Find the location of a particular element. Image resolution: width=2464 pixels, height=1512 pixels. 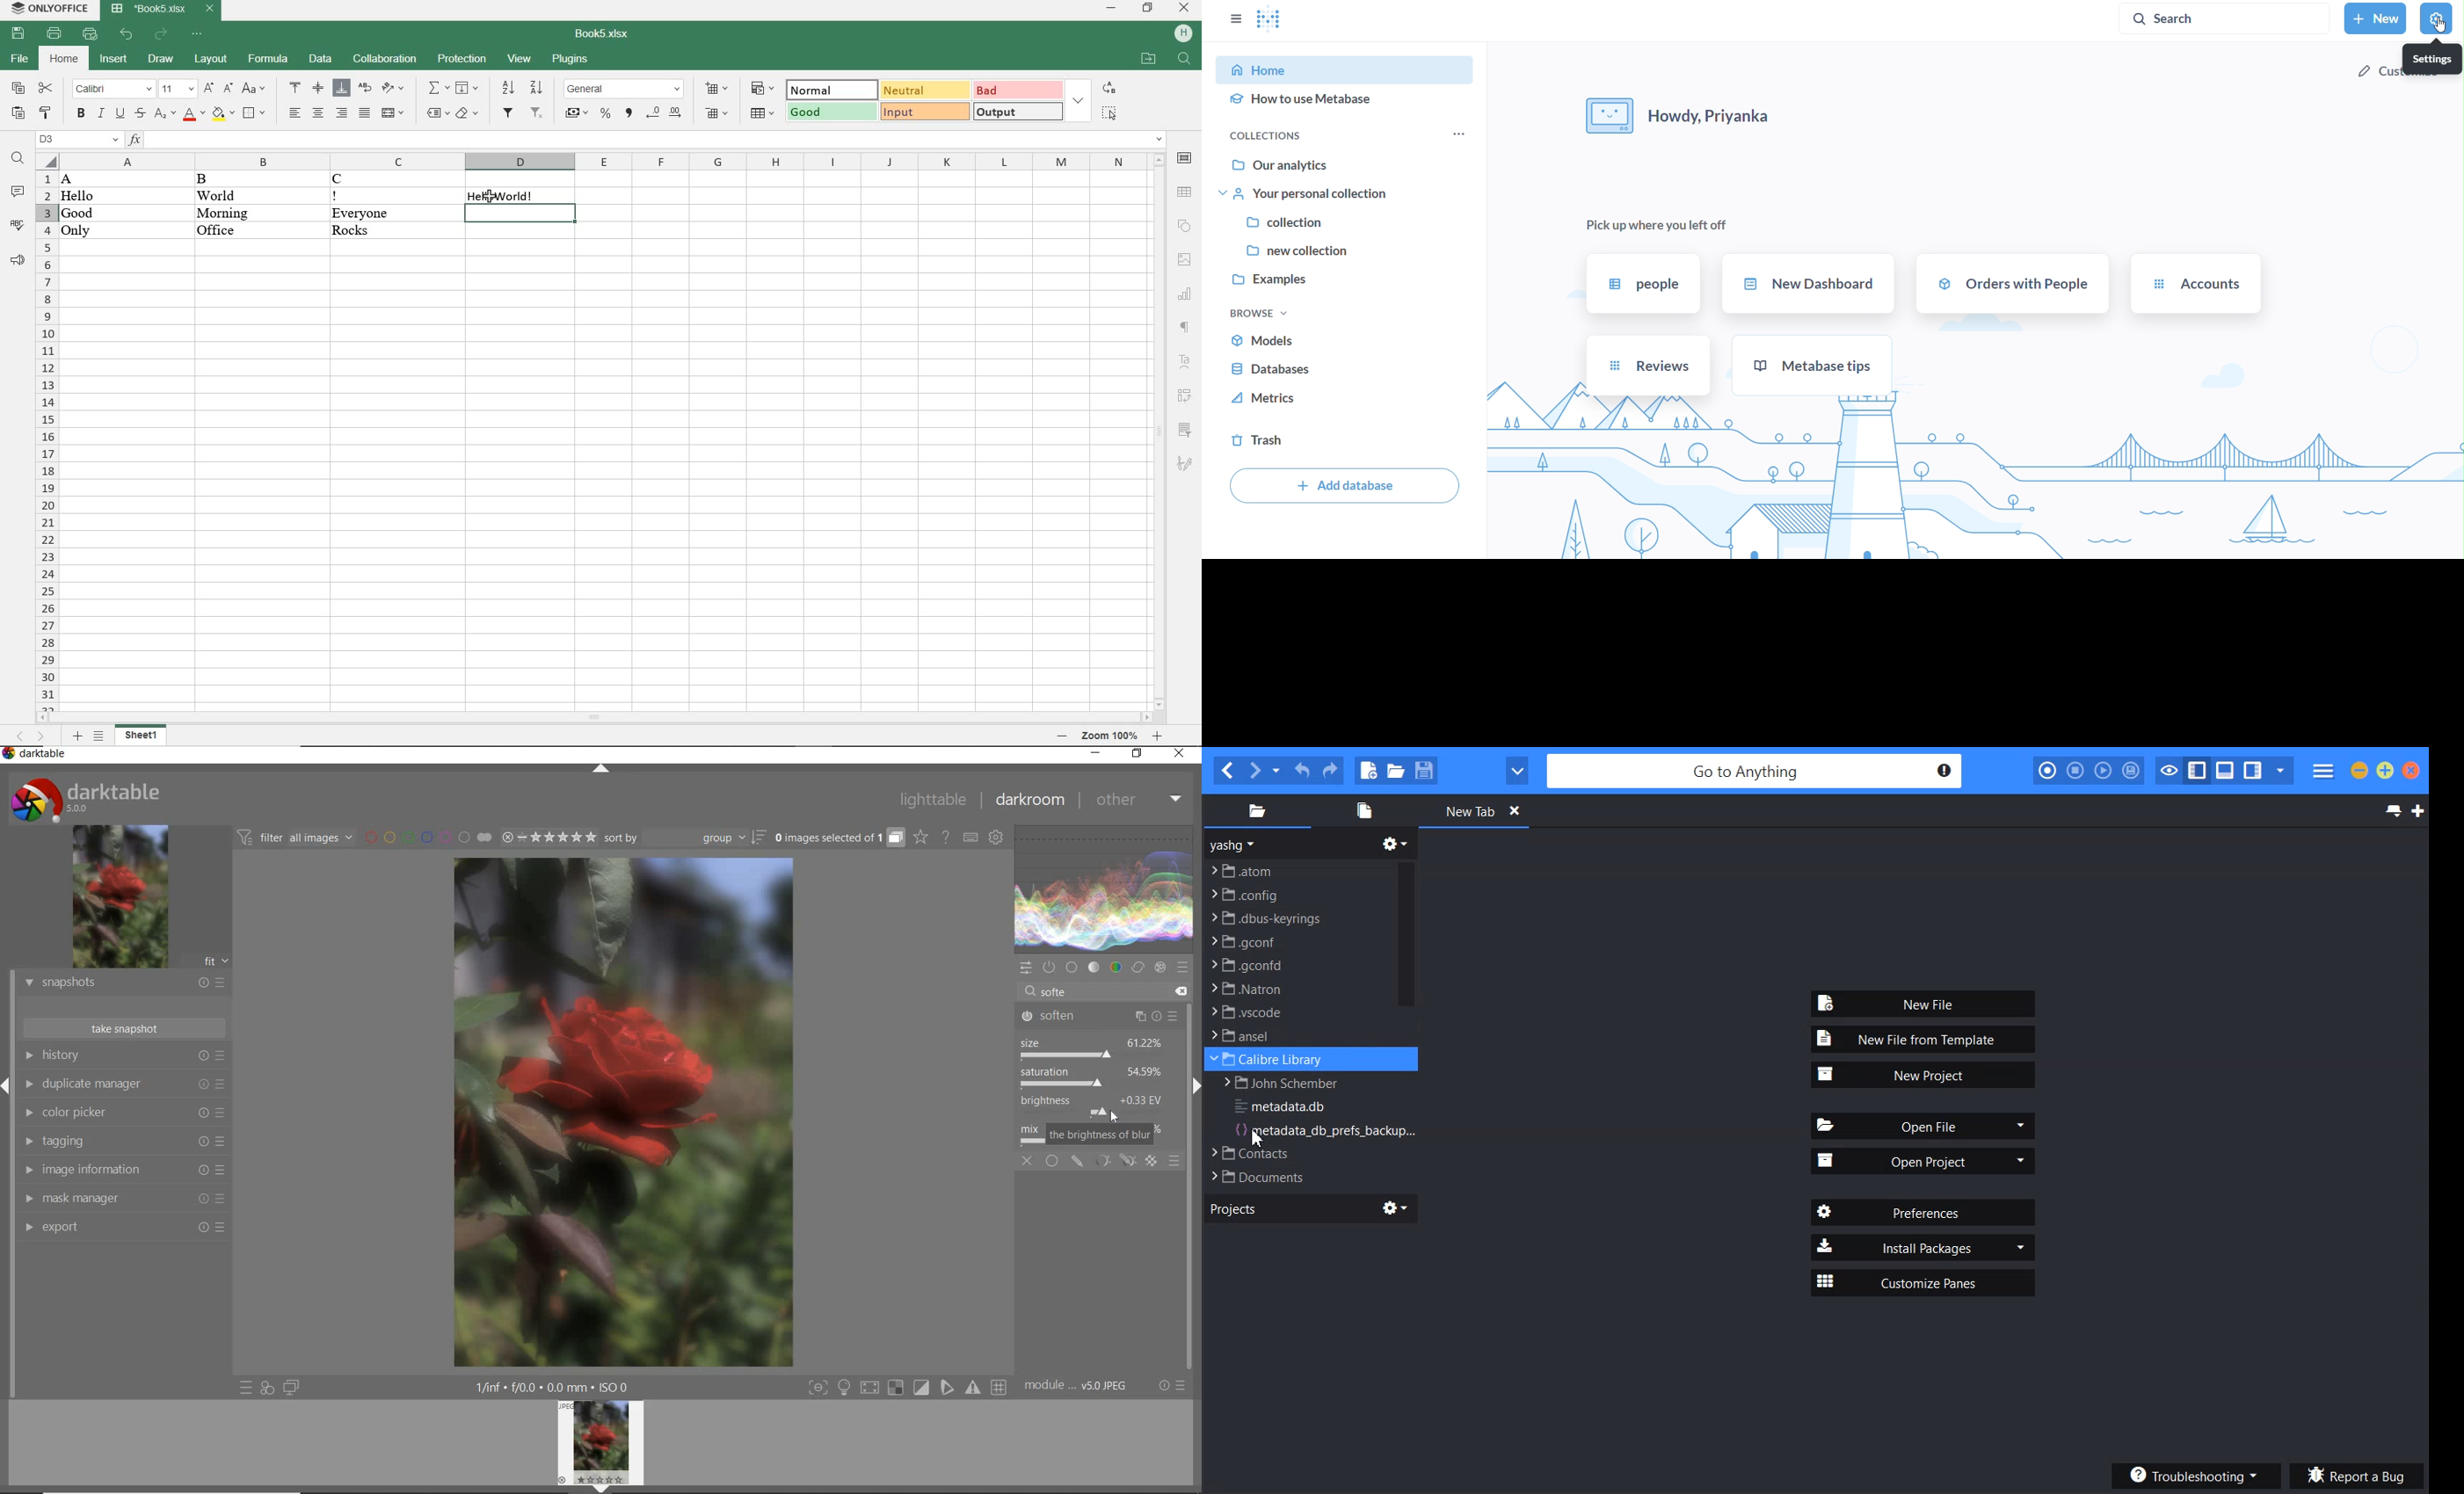

mask manager is located at coordinates (122, 1198).